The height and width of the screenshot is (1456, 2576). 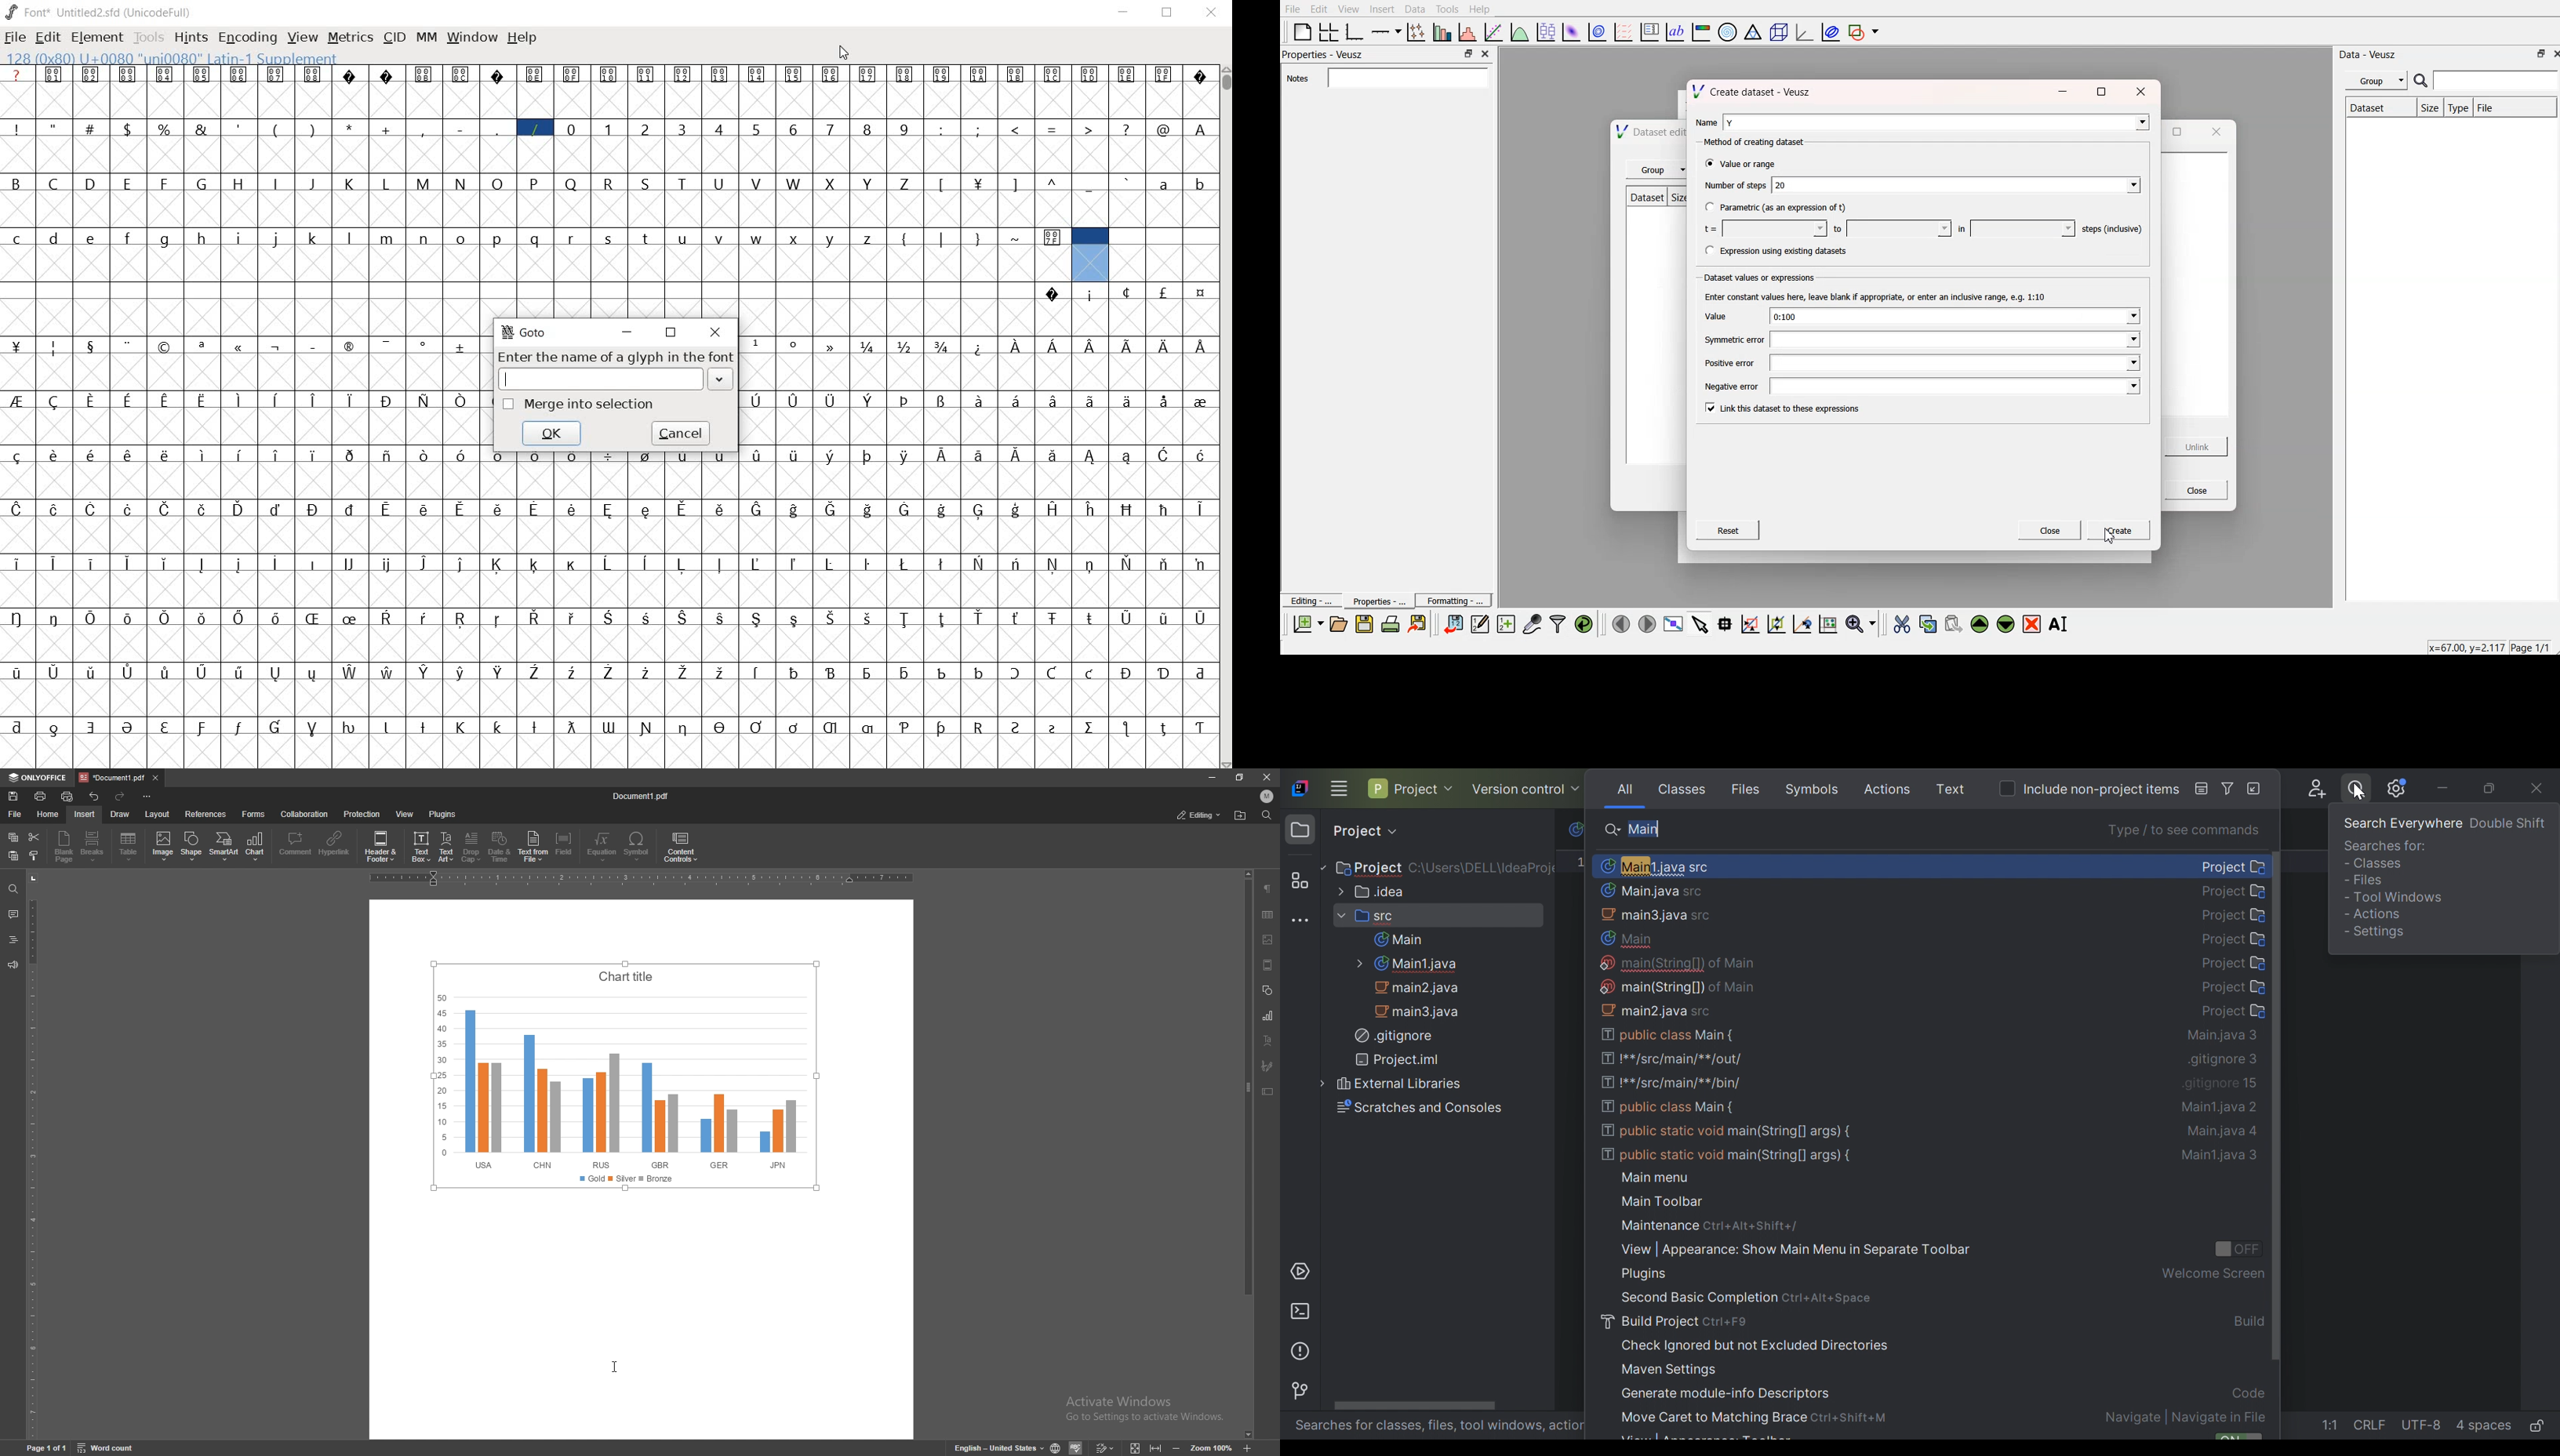 I want to click on Size, so click(x=2428, y=108).